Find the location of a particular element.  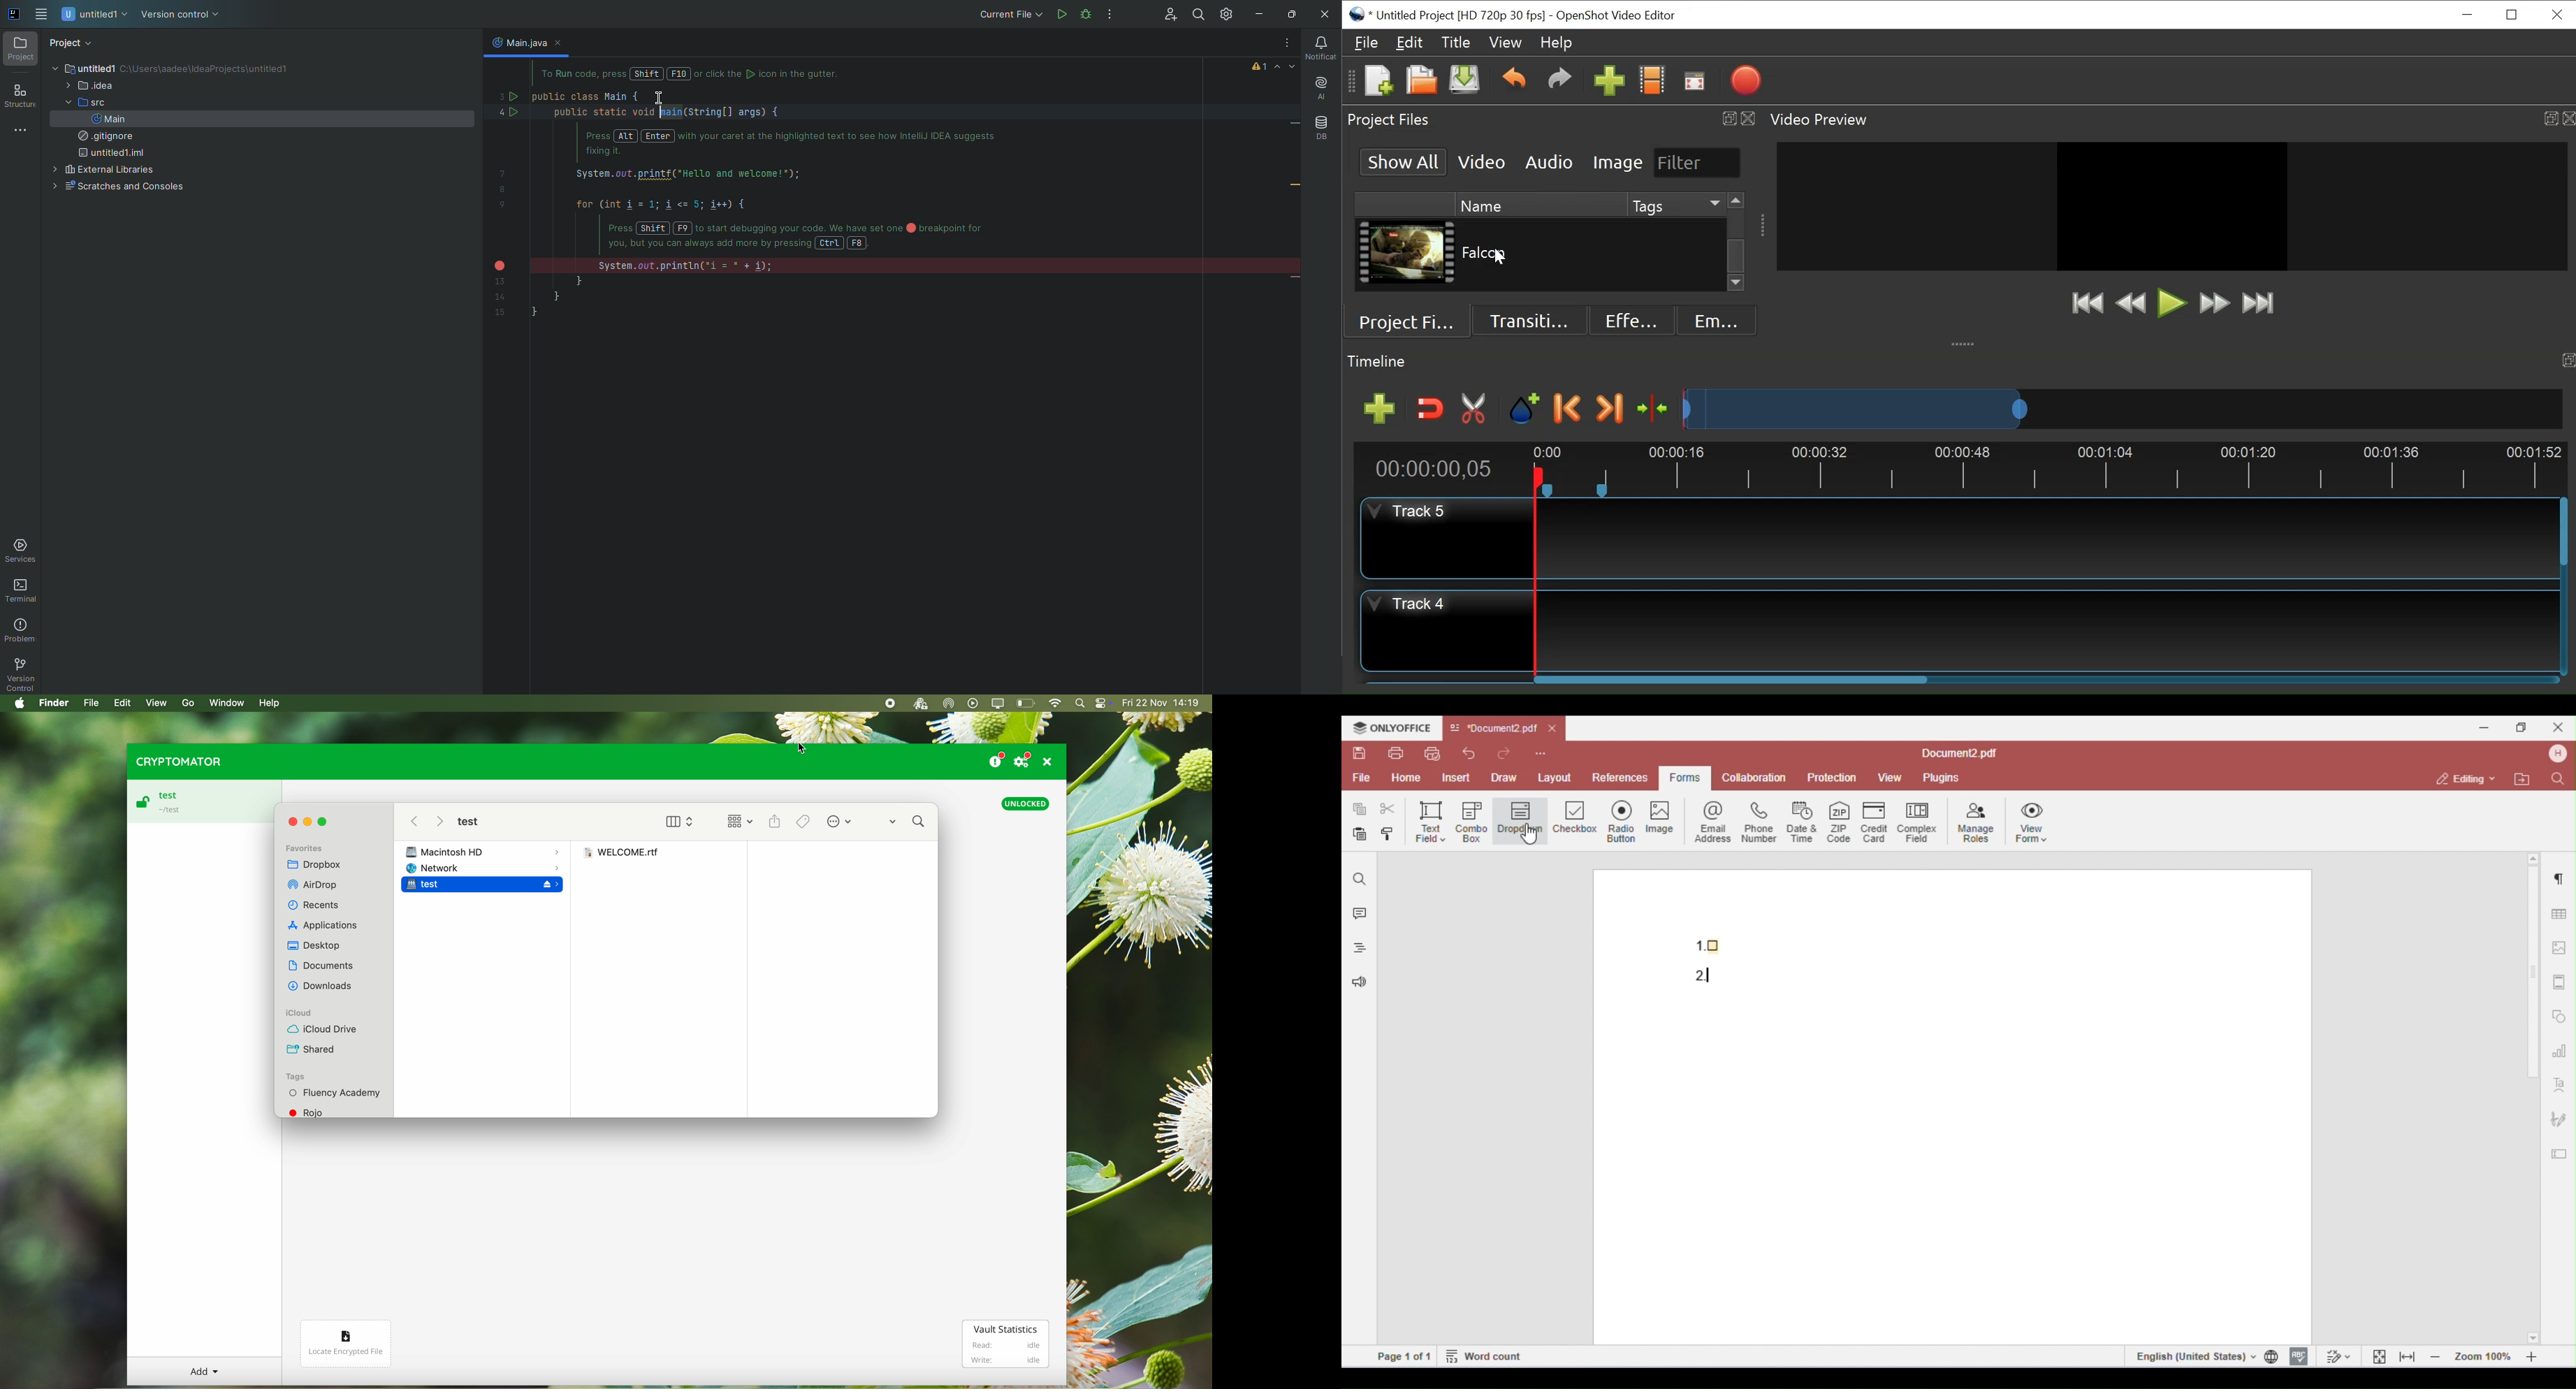

Previous marker is located at coordinates (1570, 410).